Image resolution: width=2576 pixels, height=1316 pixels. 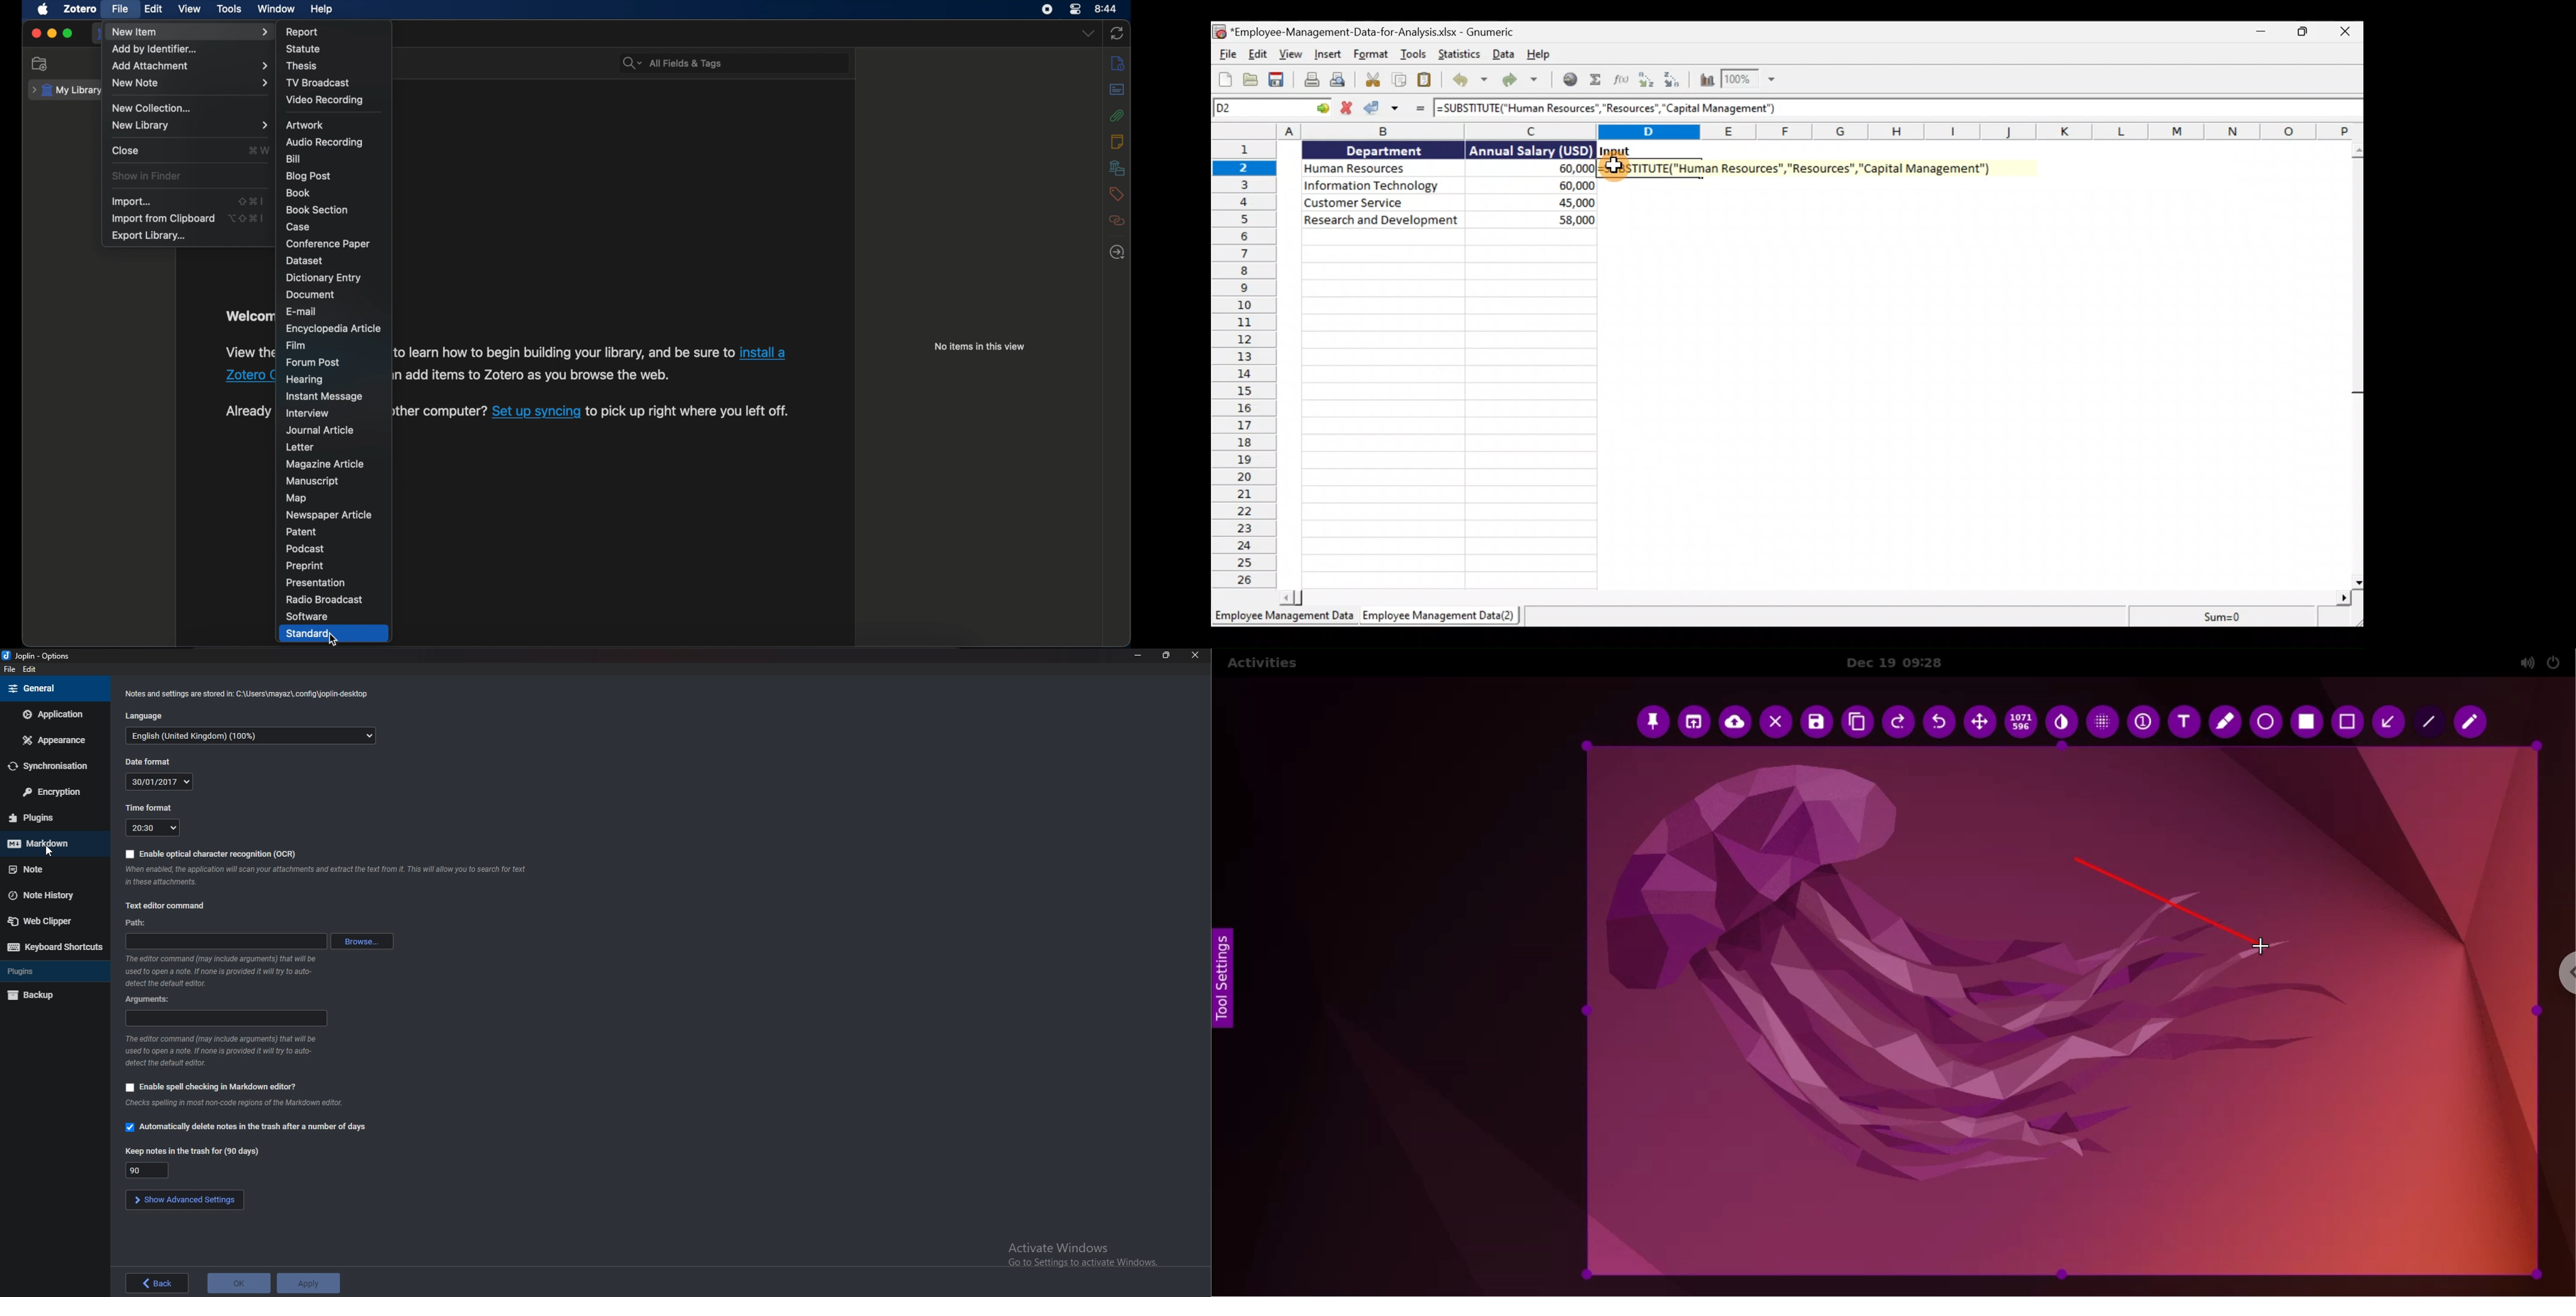 What do you see at coordinates (242, 1102) in the screenshot?
I see `Info` at bounding box center [242, 1102].